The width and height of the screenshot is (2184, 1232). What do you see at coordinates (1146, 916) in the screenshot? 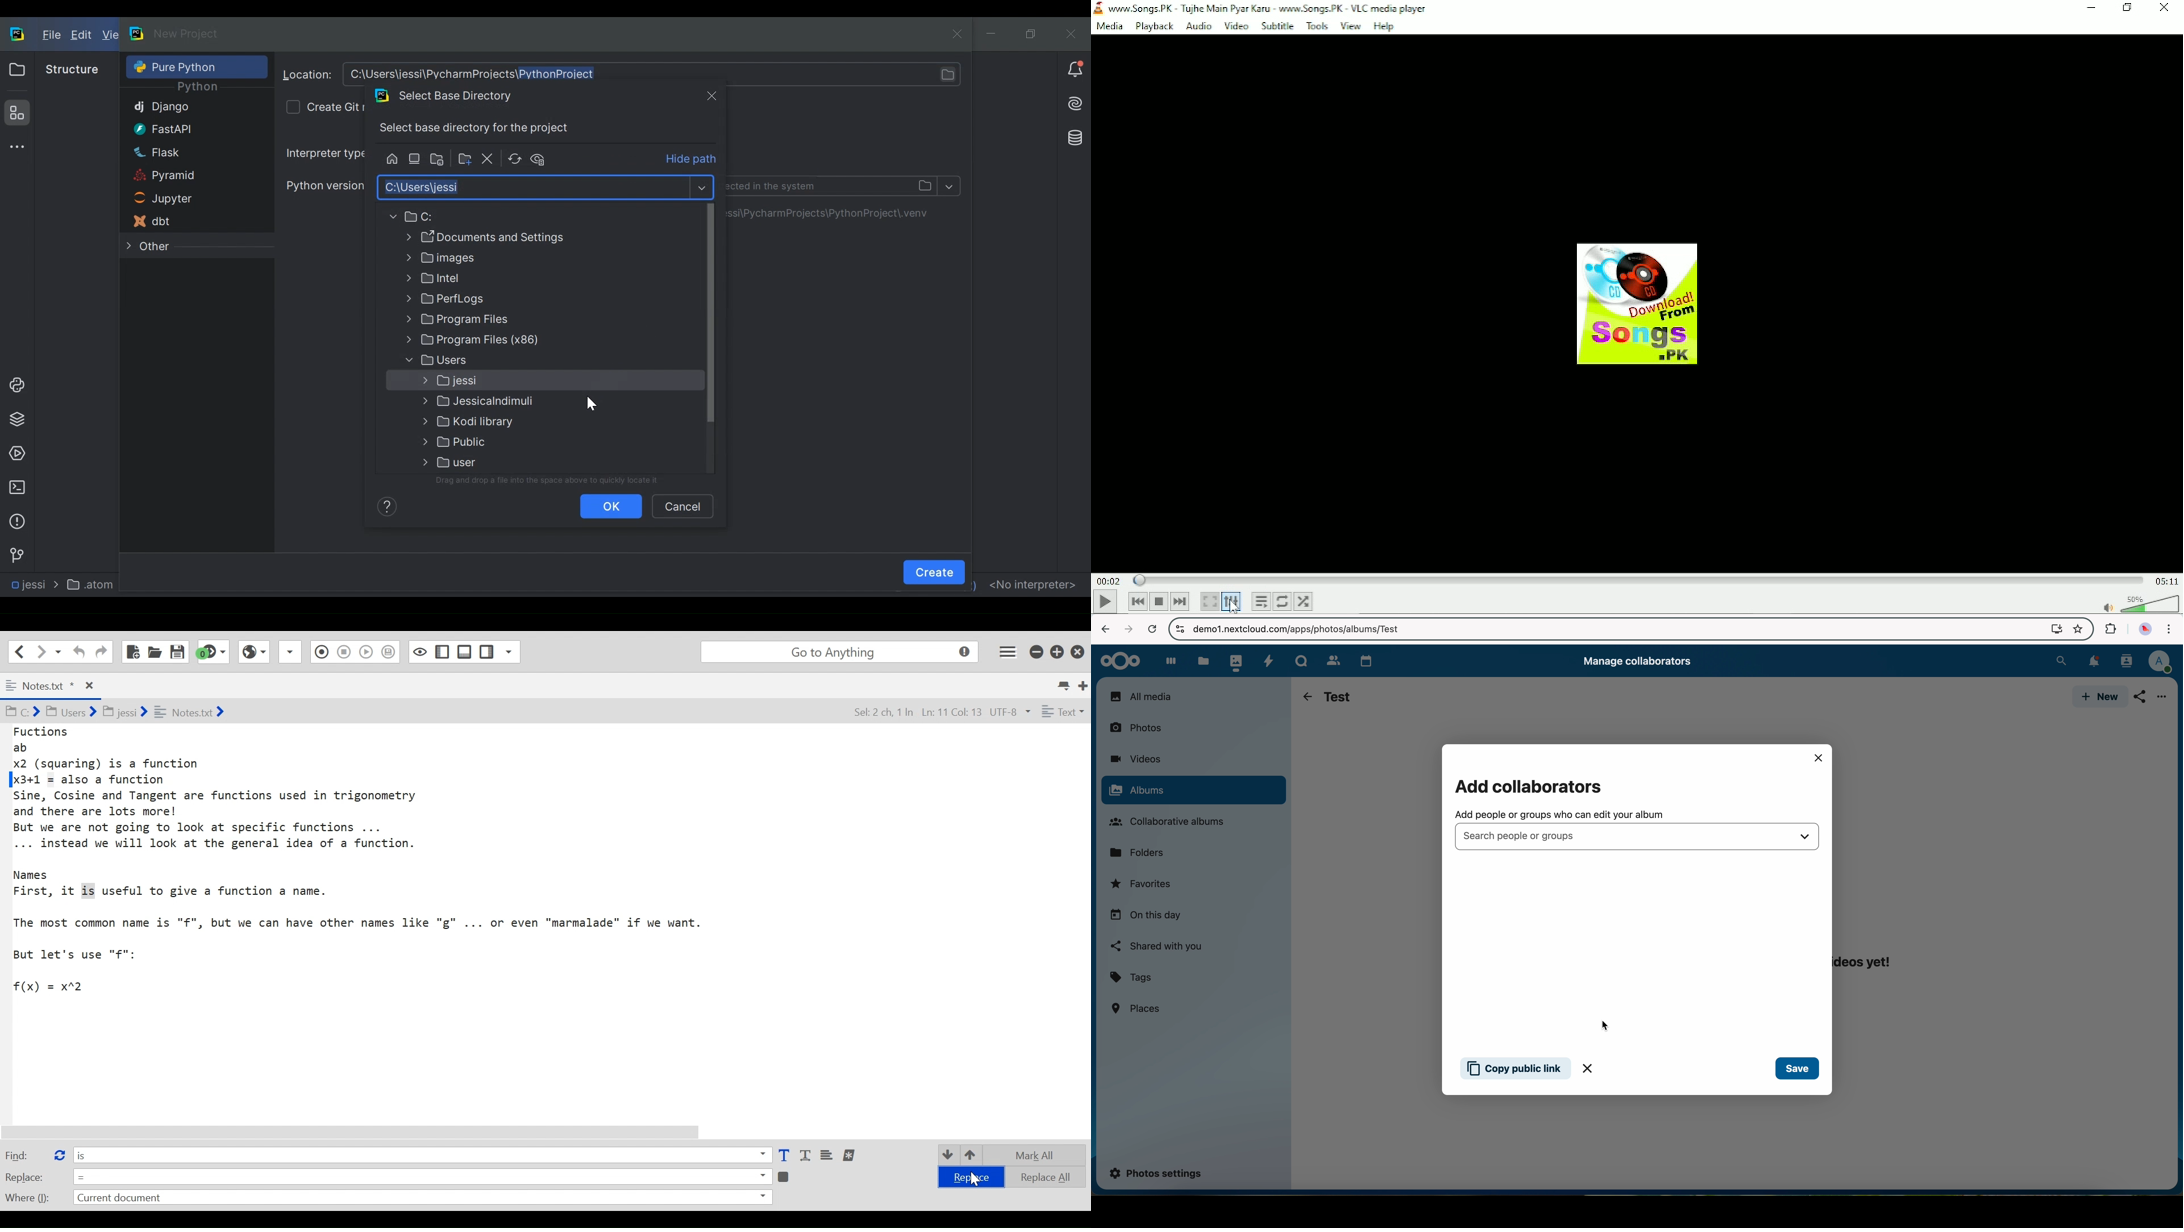
I see `on this day` at bounding box center [1146, 916].